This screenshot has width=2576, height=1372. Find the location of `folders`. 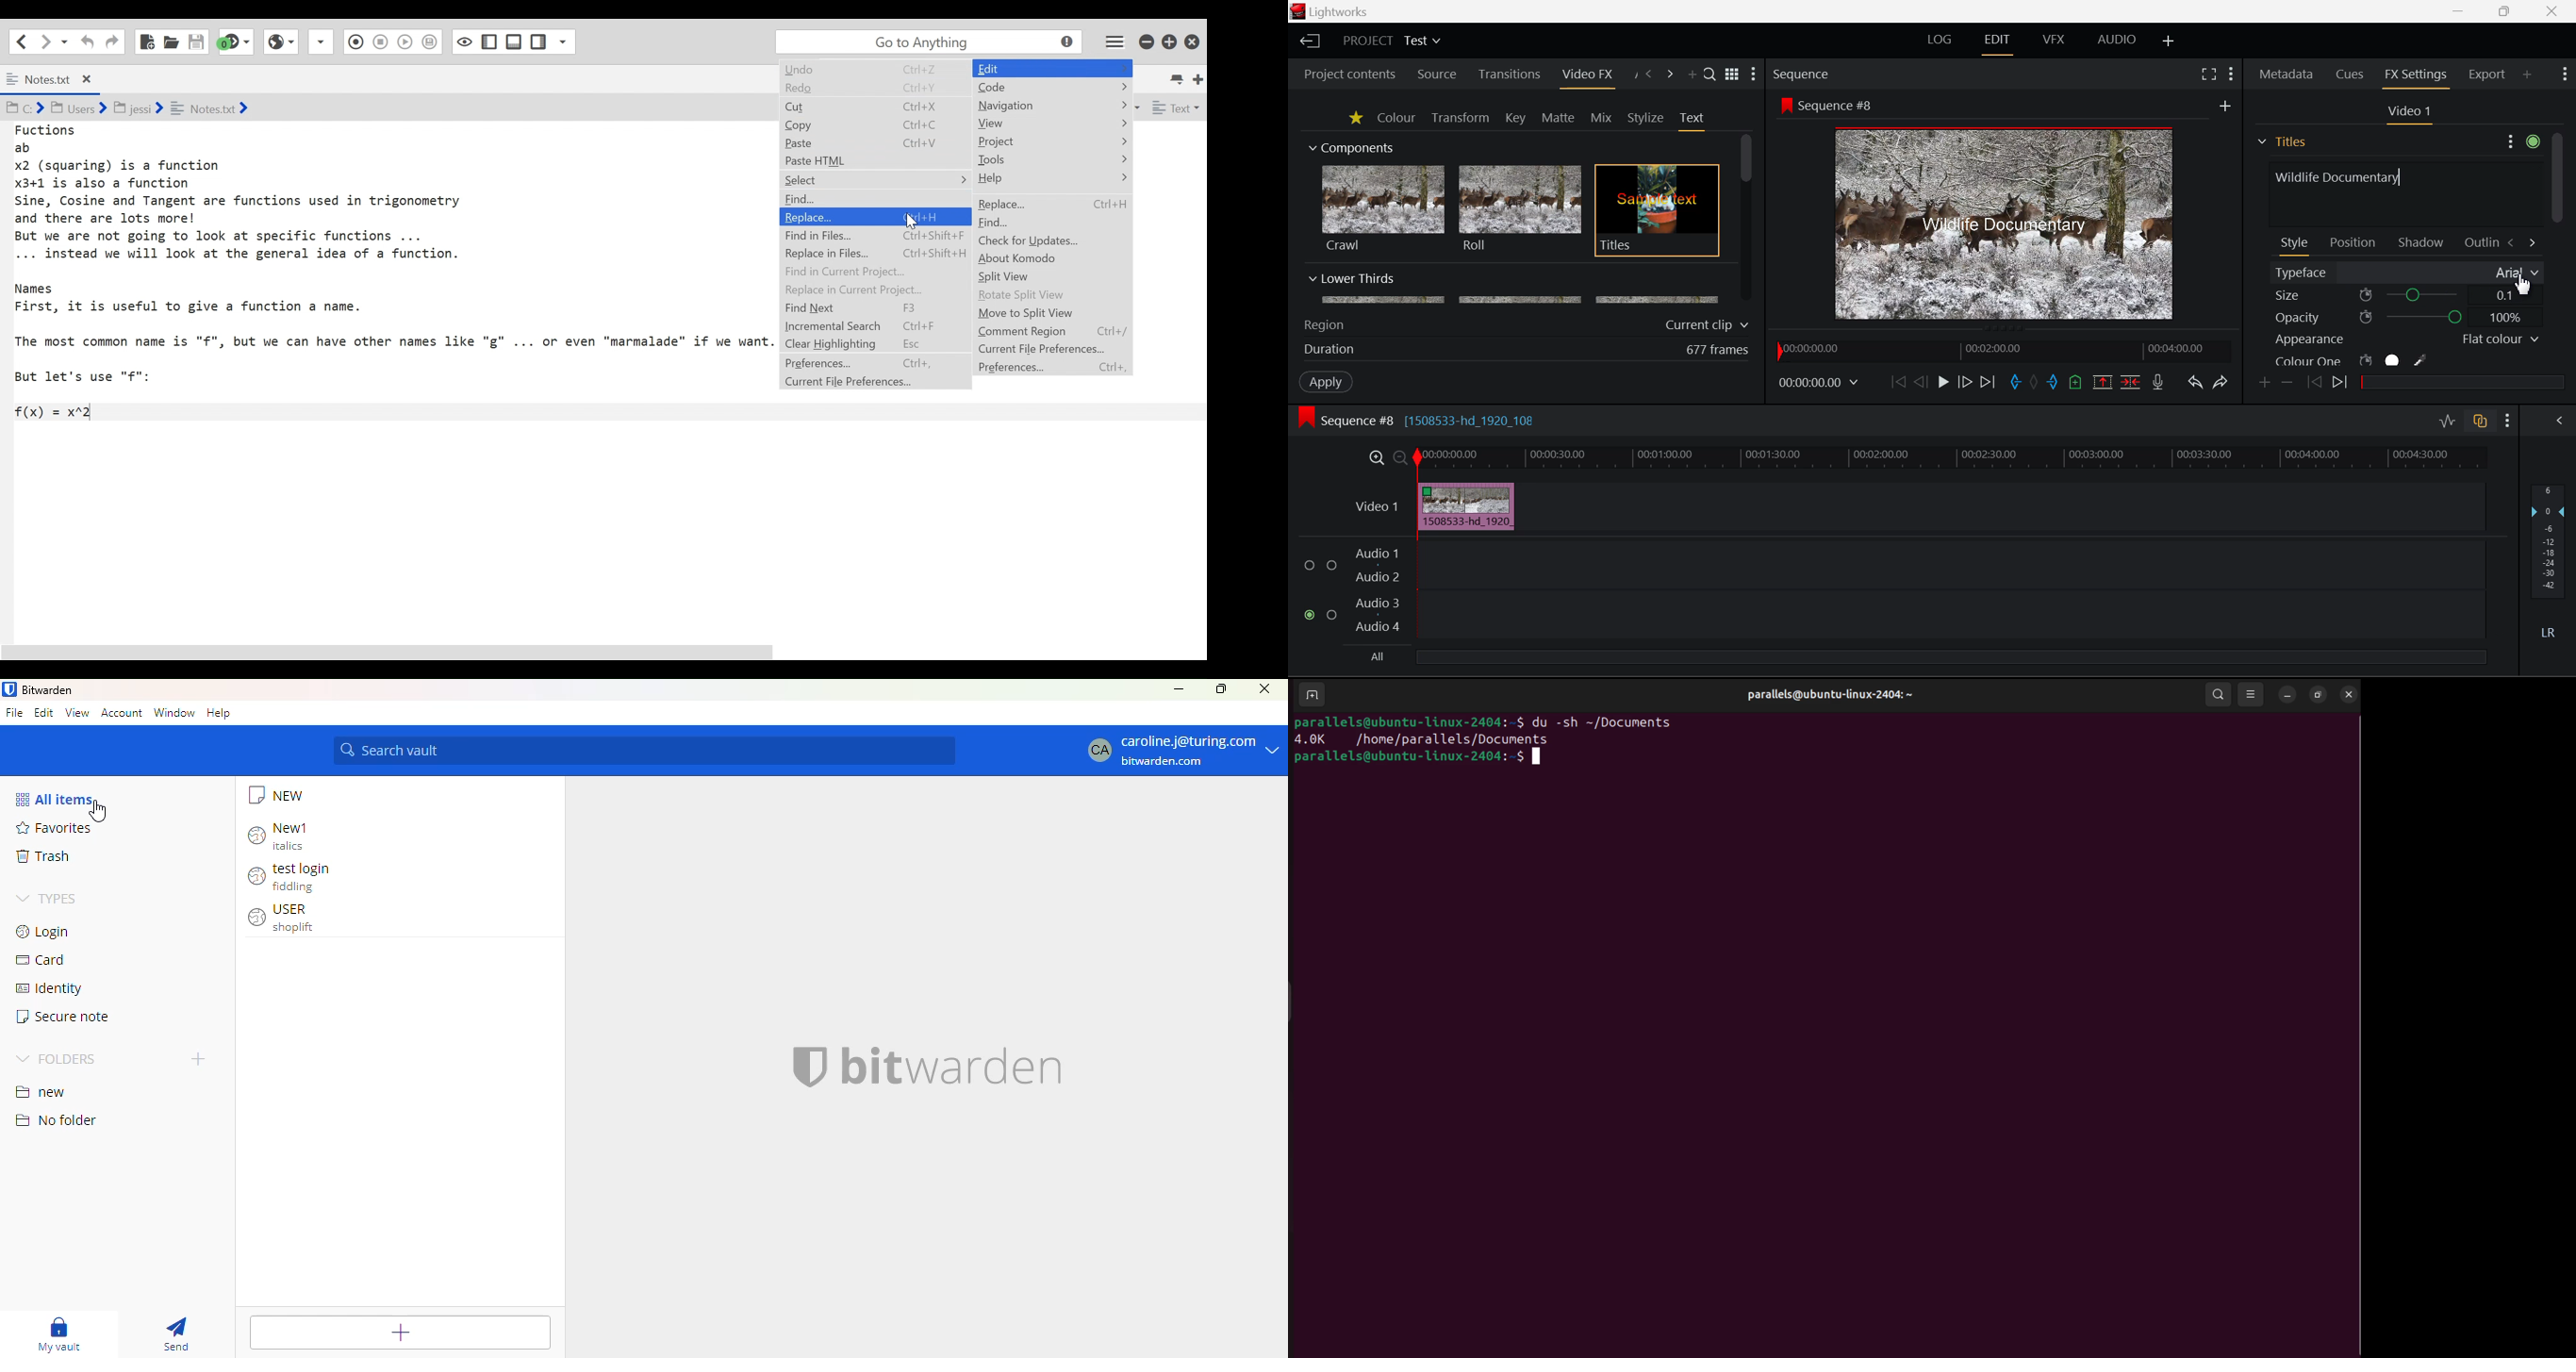

folders is located at coordinates (57, 1059).